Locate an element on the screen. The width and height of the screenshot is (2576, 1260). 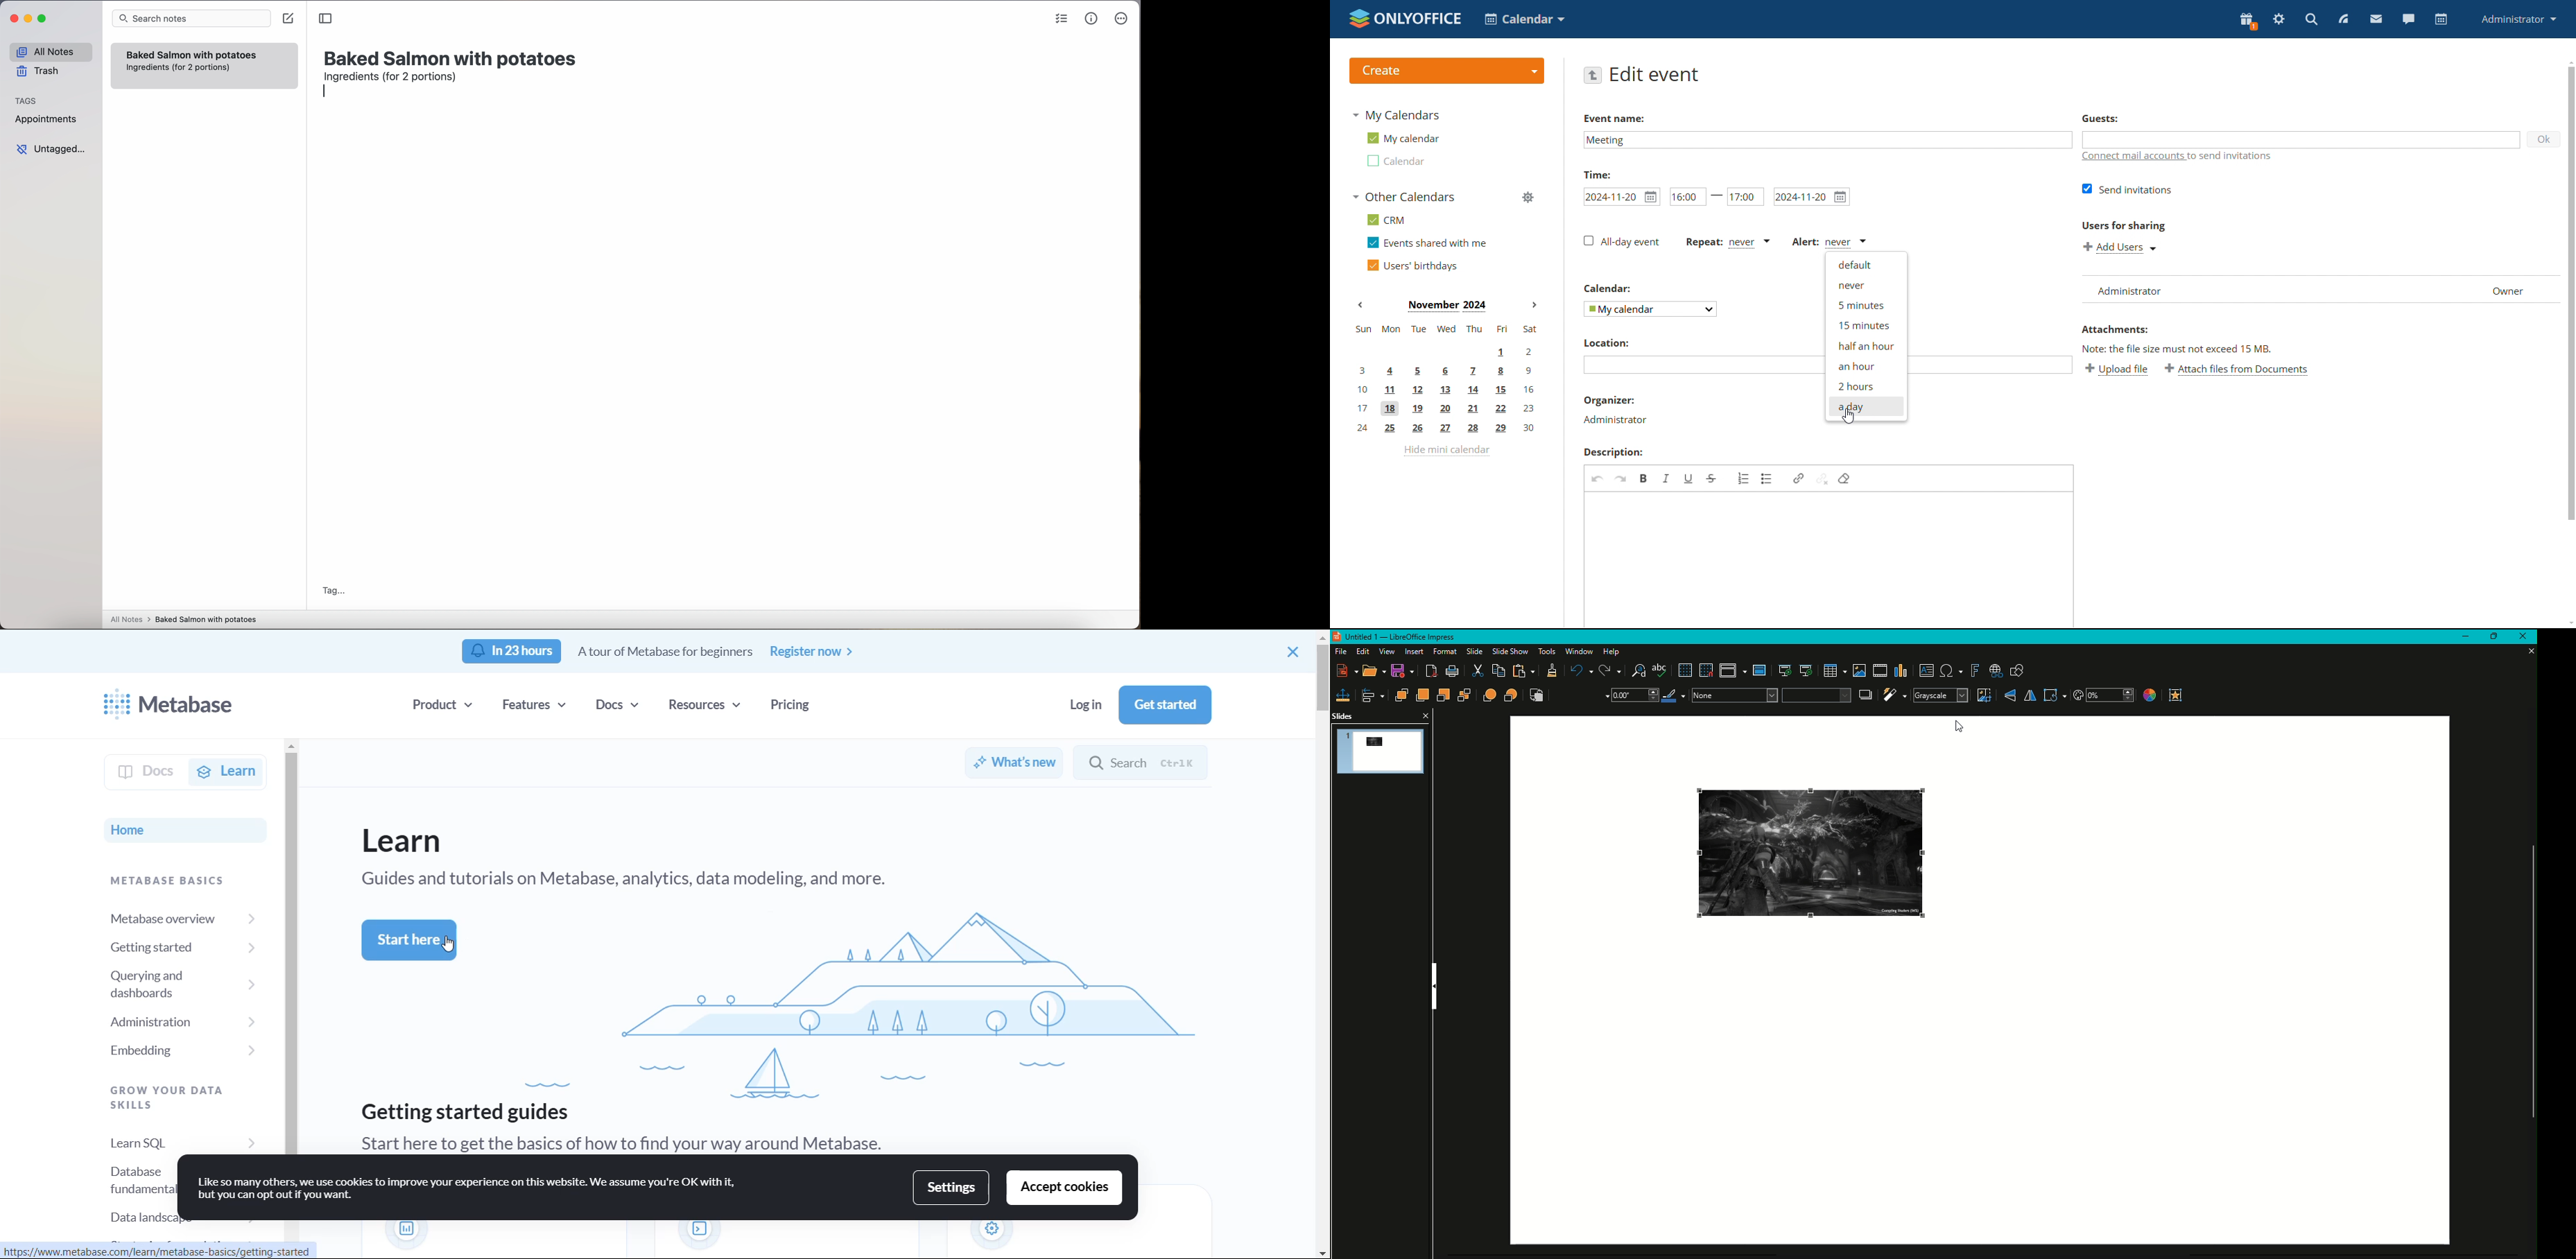
Back is located at coordinates (1465, 696).